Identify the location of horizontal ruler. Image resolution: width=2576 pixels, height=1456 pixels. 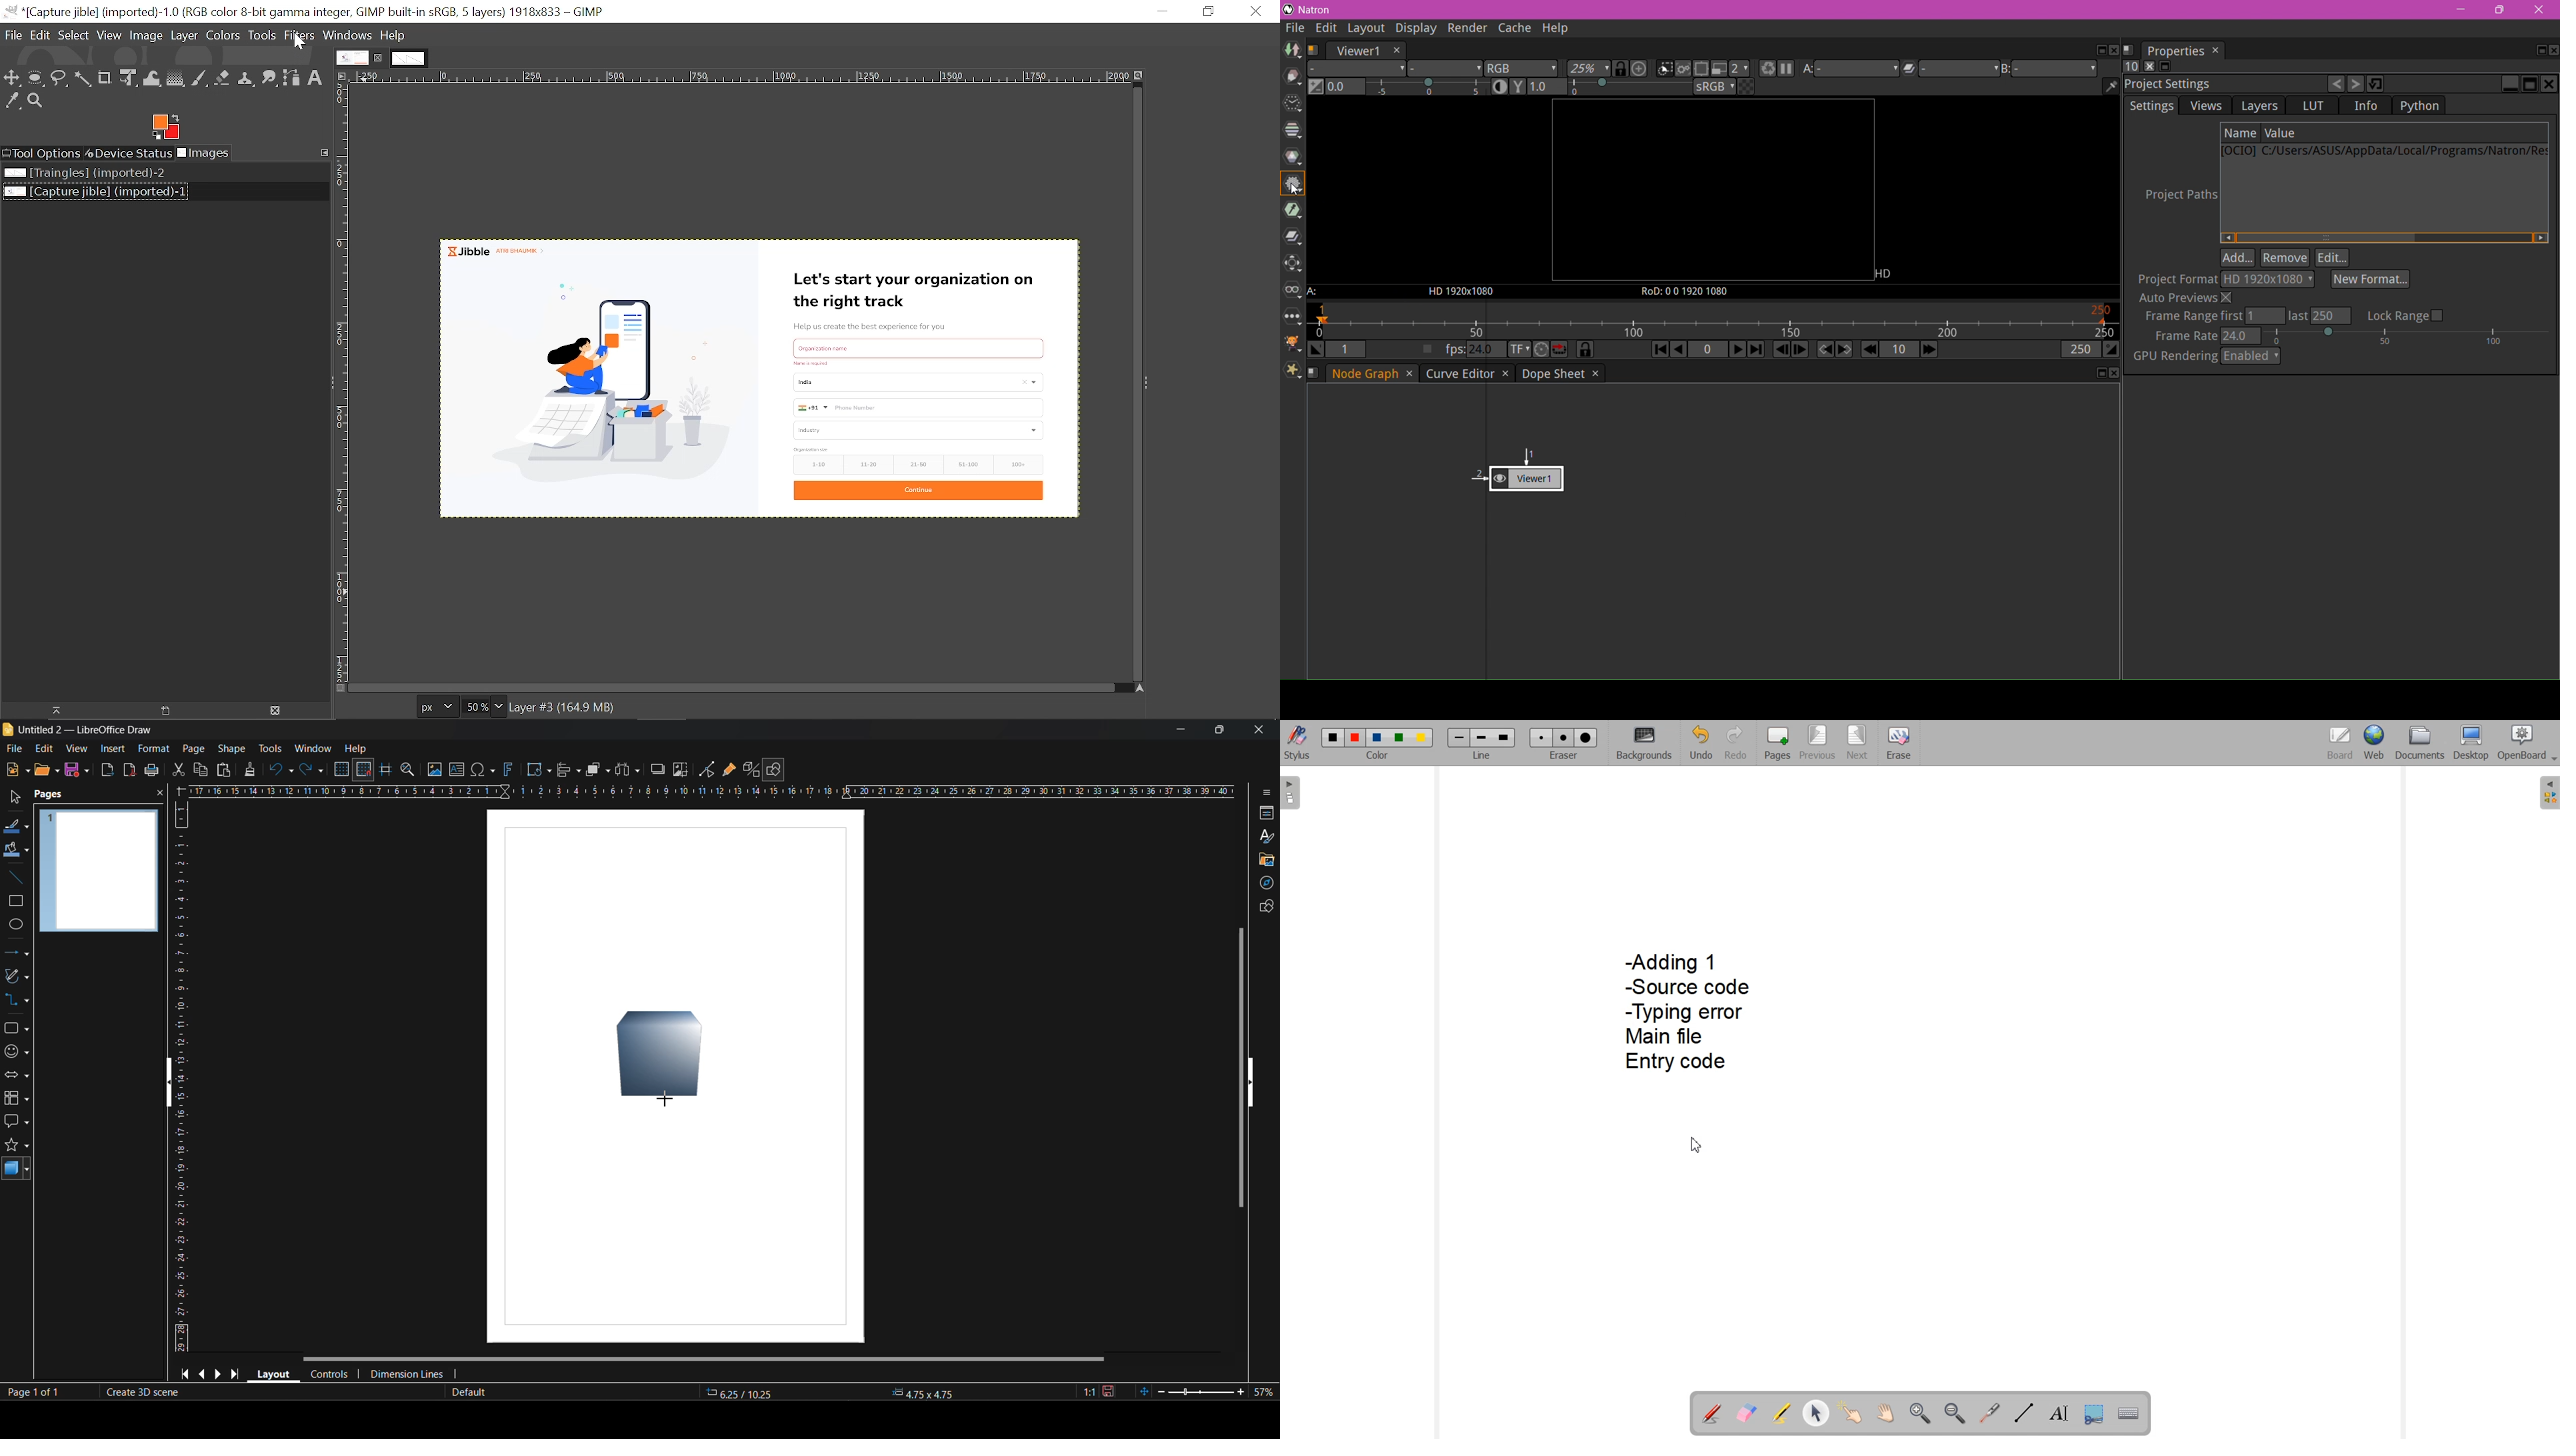
(714, 793).